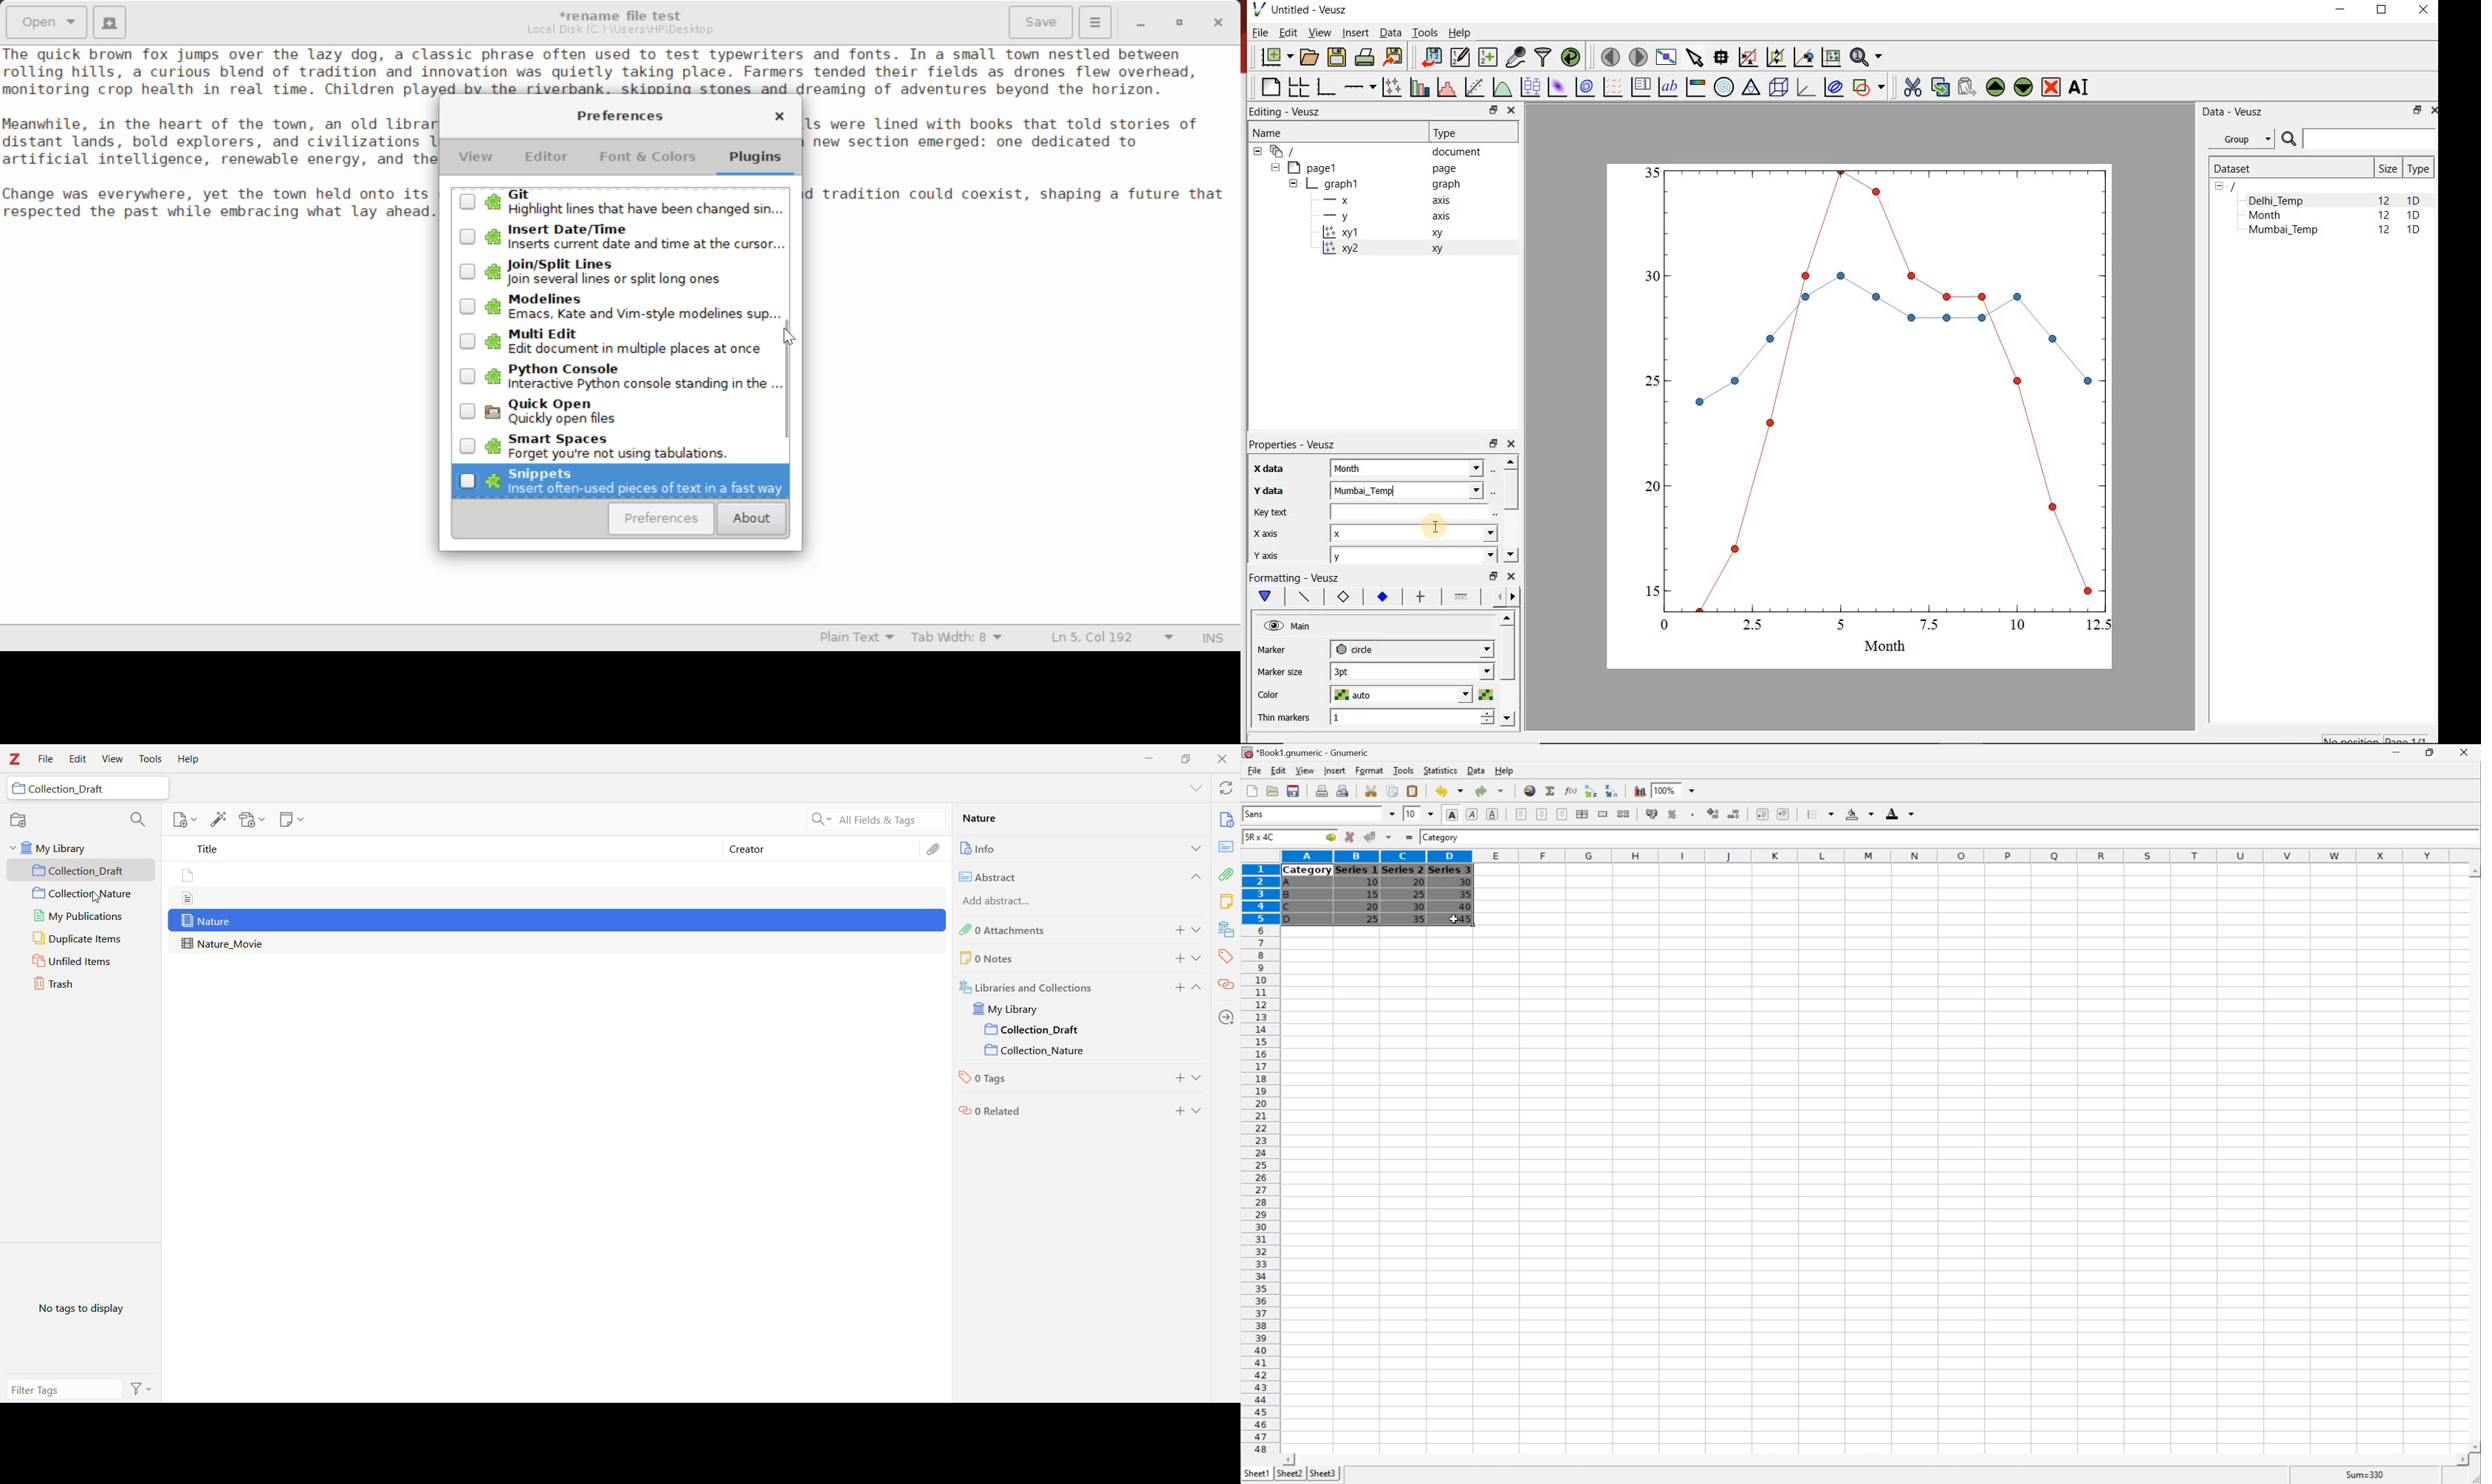  What do you see at coordinates (2418, 168) in the screenshot?
I see `Type` at bounding box center [2418, 168].